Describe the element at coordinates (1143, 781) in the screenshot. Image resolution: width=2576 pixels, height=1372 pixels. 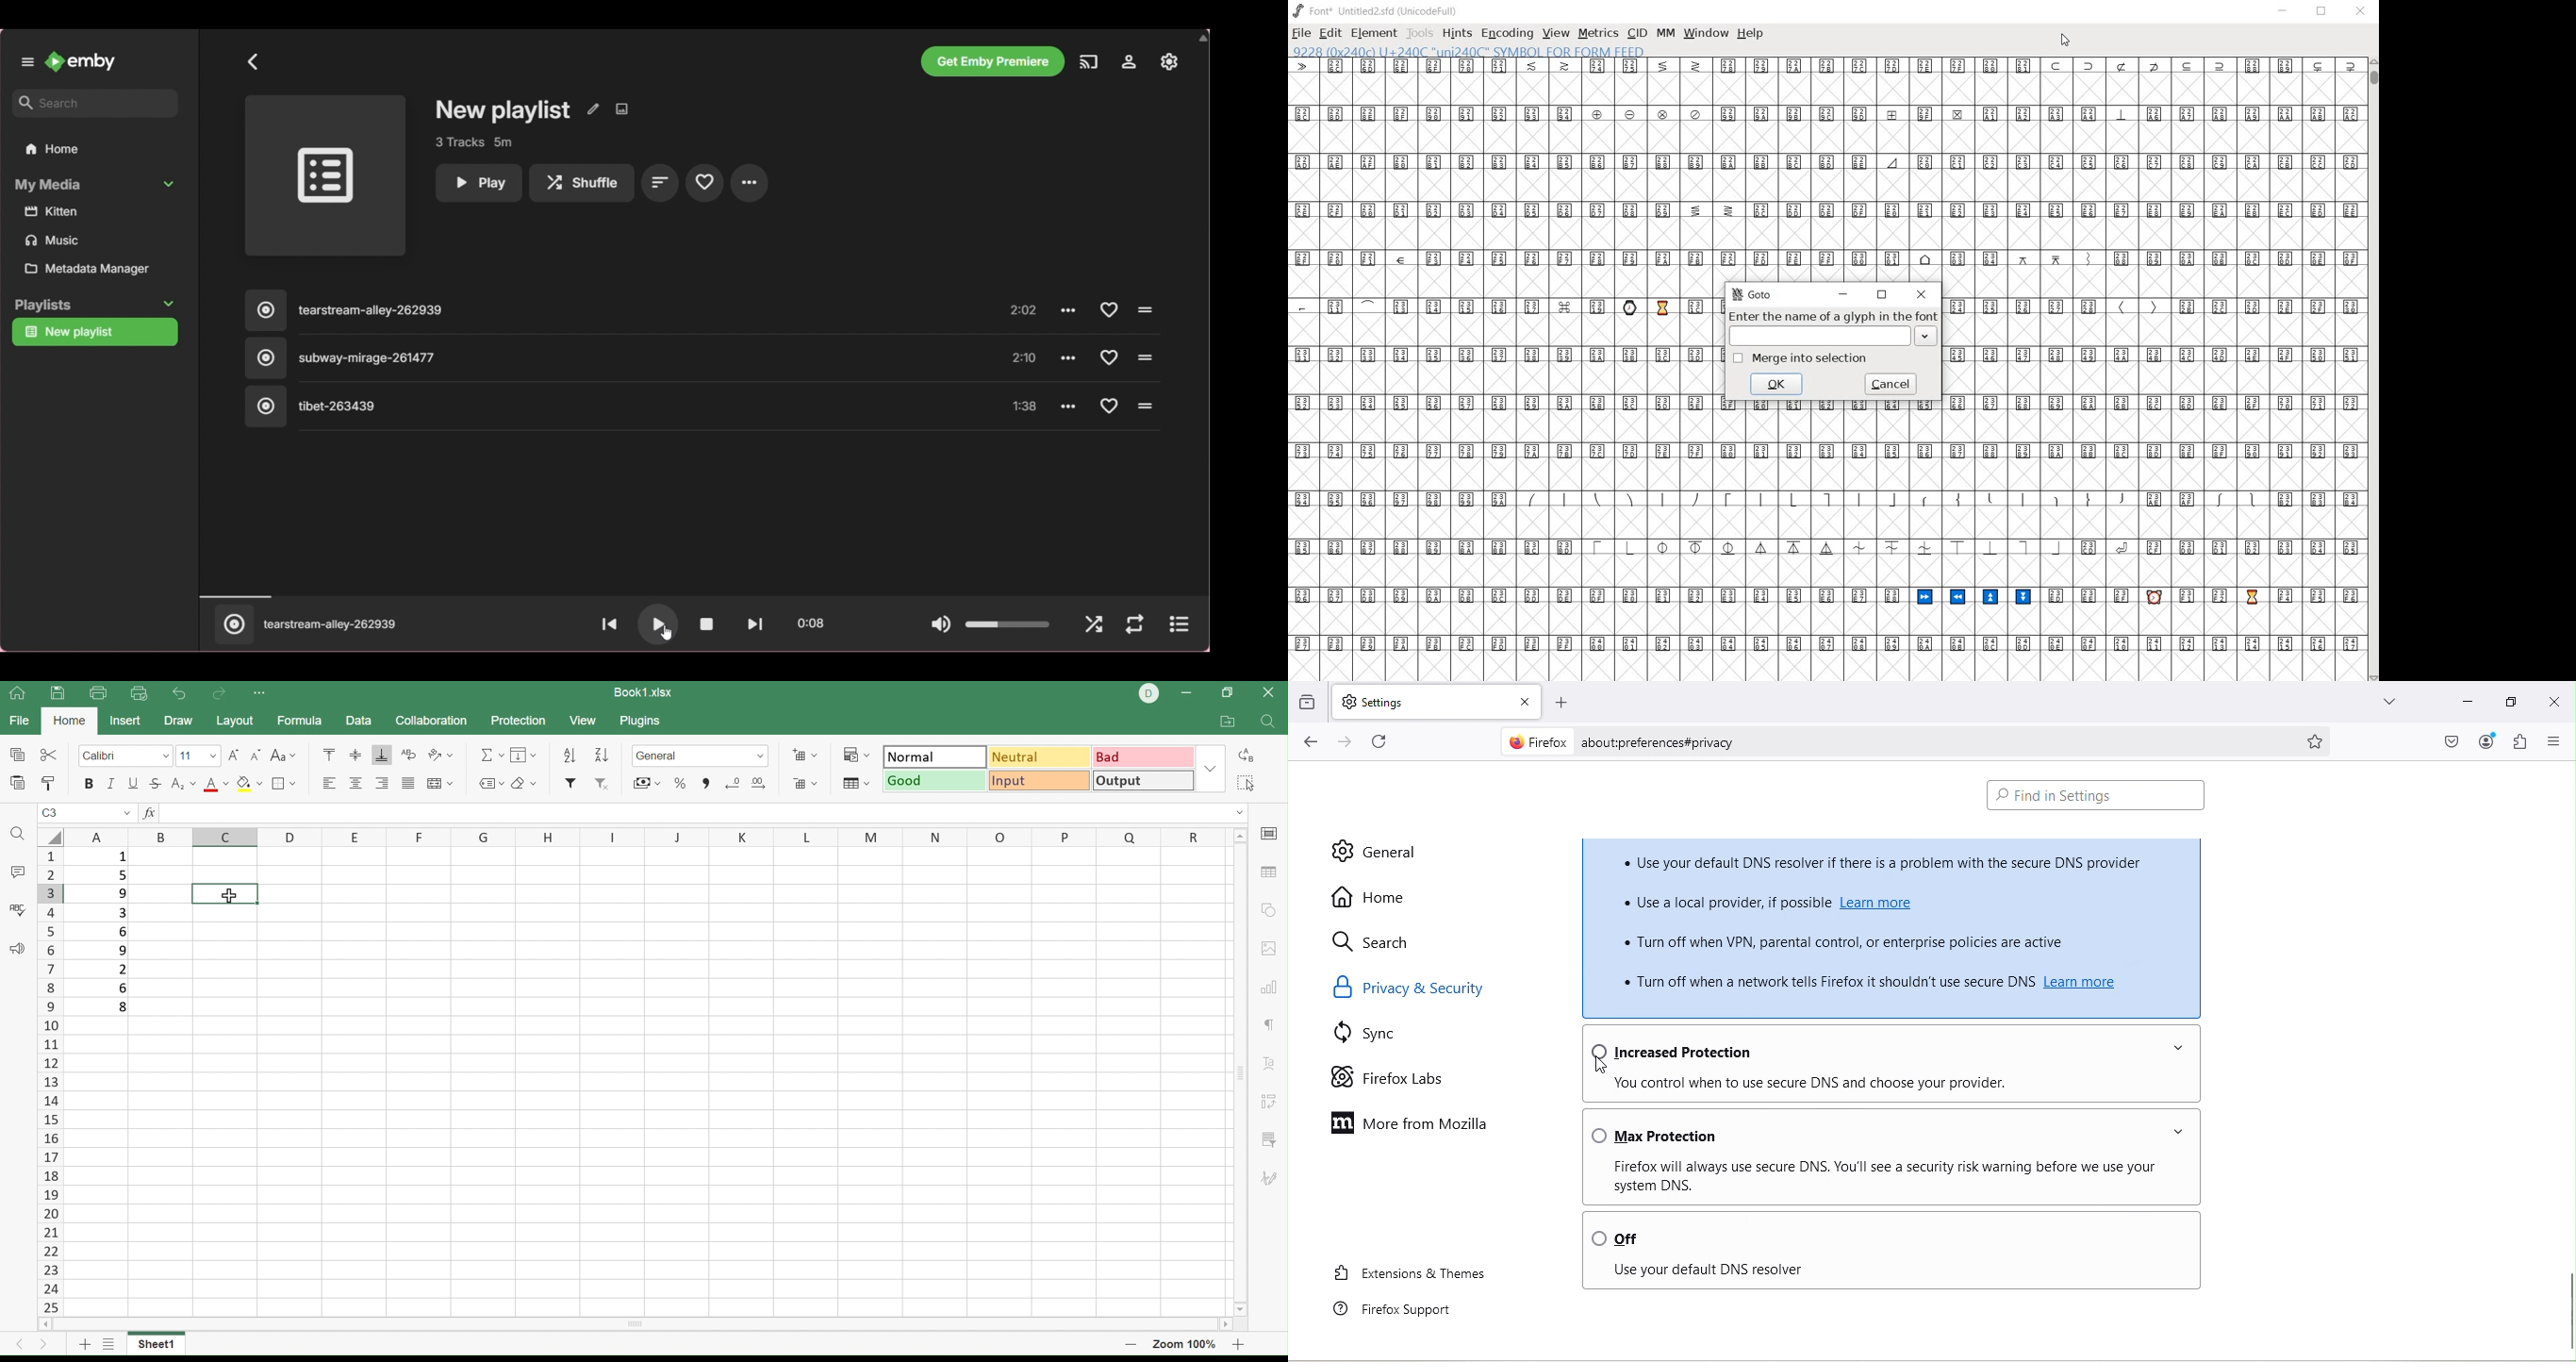
I see `Output` at that location.